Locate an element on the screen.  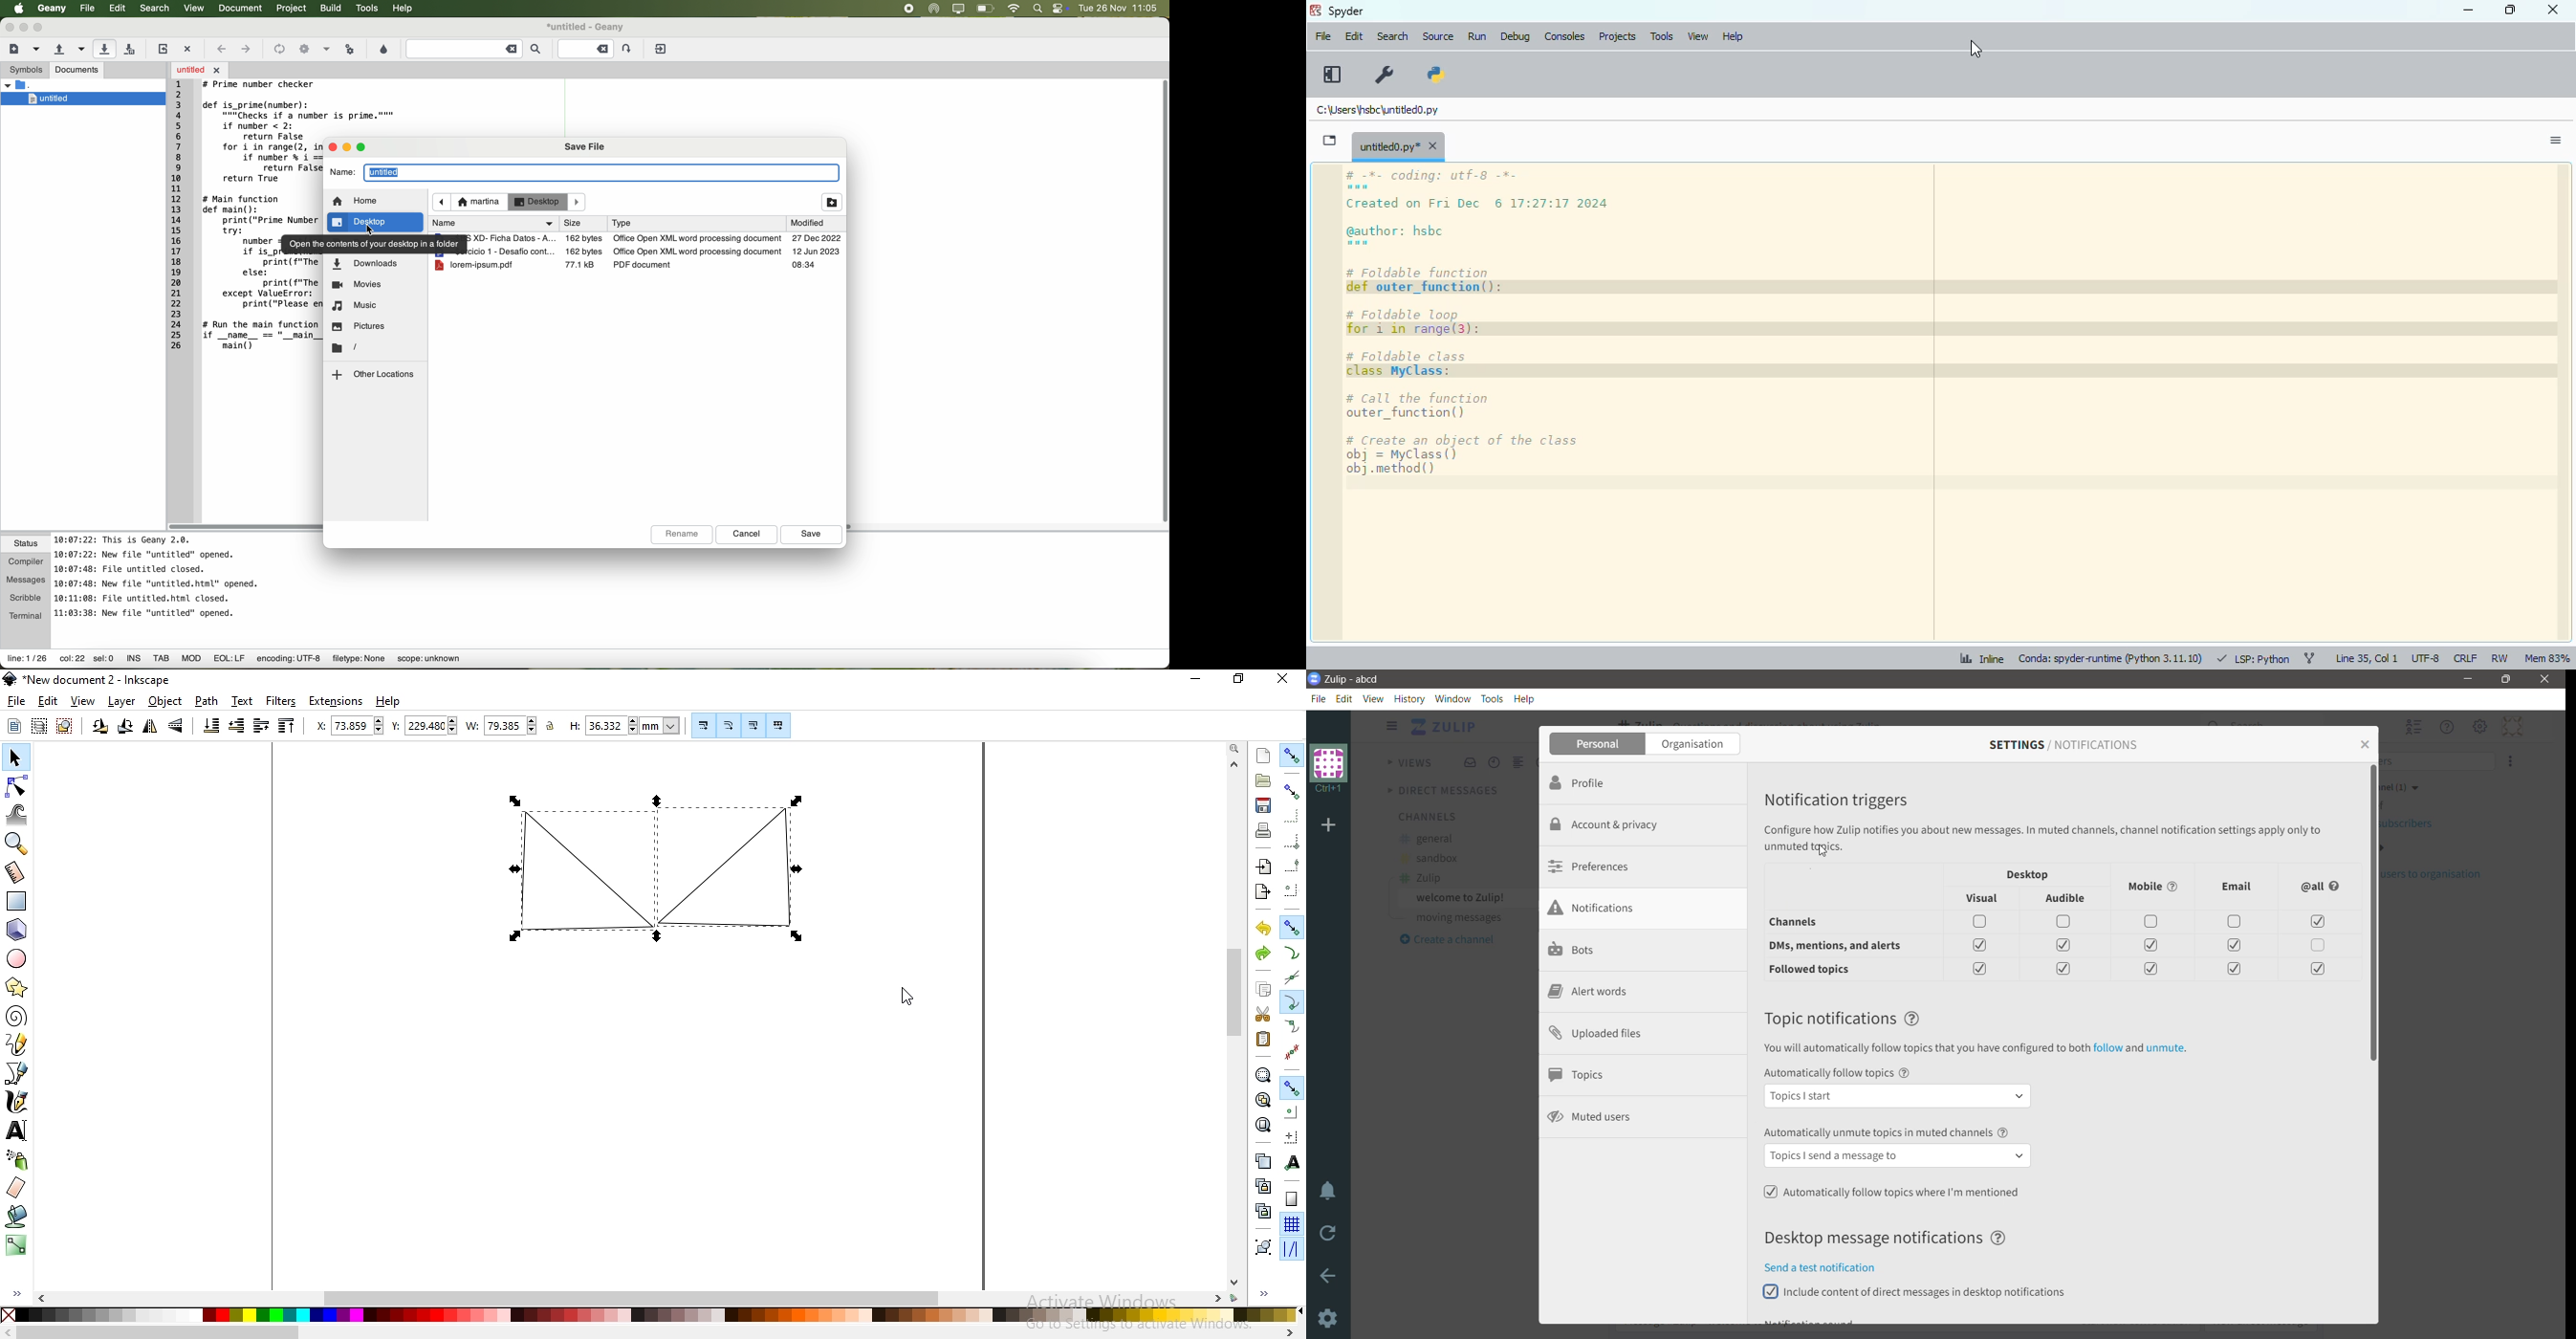
conda: spyder-runtime (python 3. 11. 10) is located at coordinates (2111, 658).